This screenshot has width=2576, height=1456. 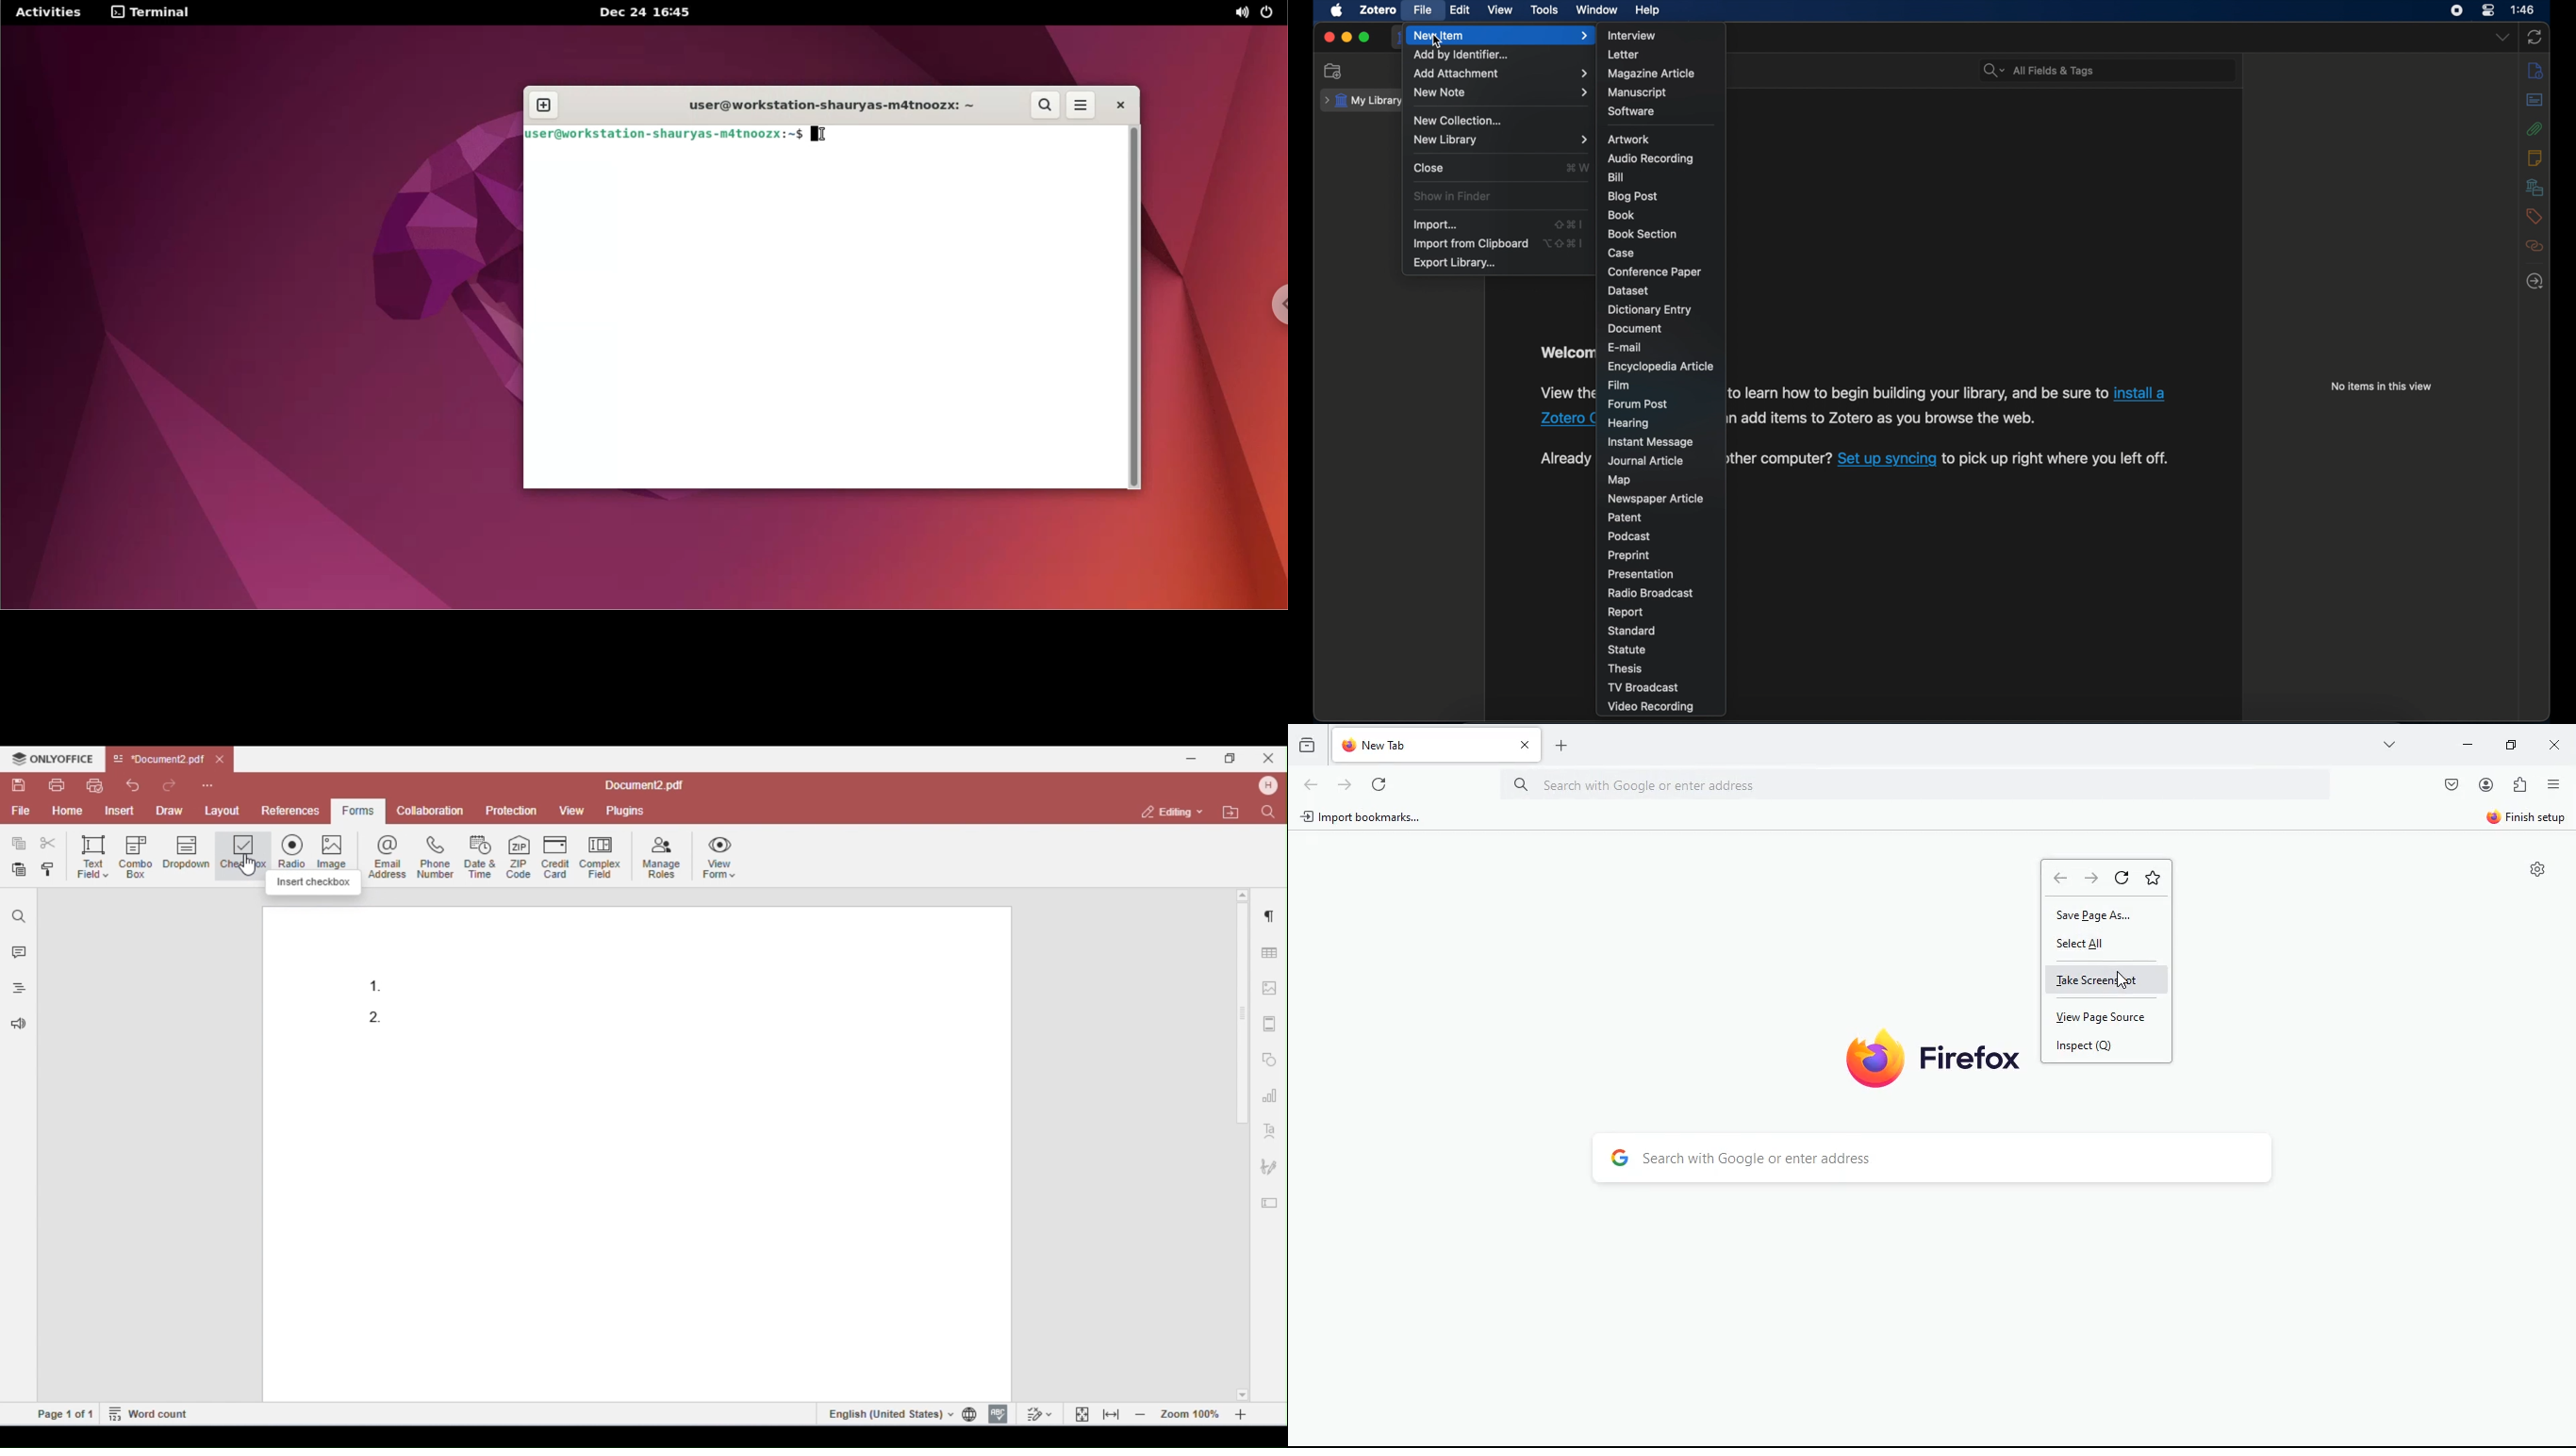 What do you see at coordinates (1629, 290) in the screenshot?
I see `dataset` at bounding box center [1629, 290].